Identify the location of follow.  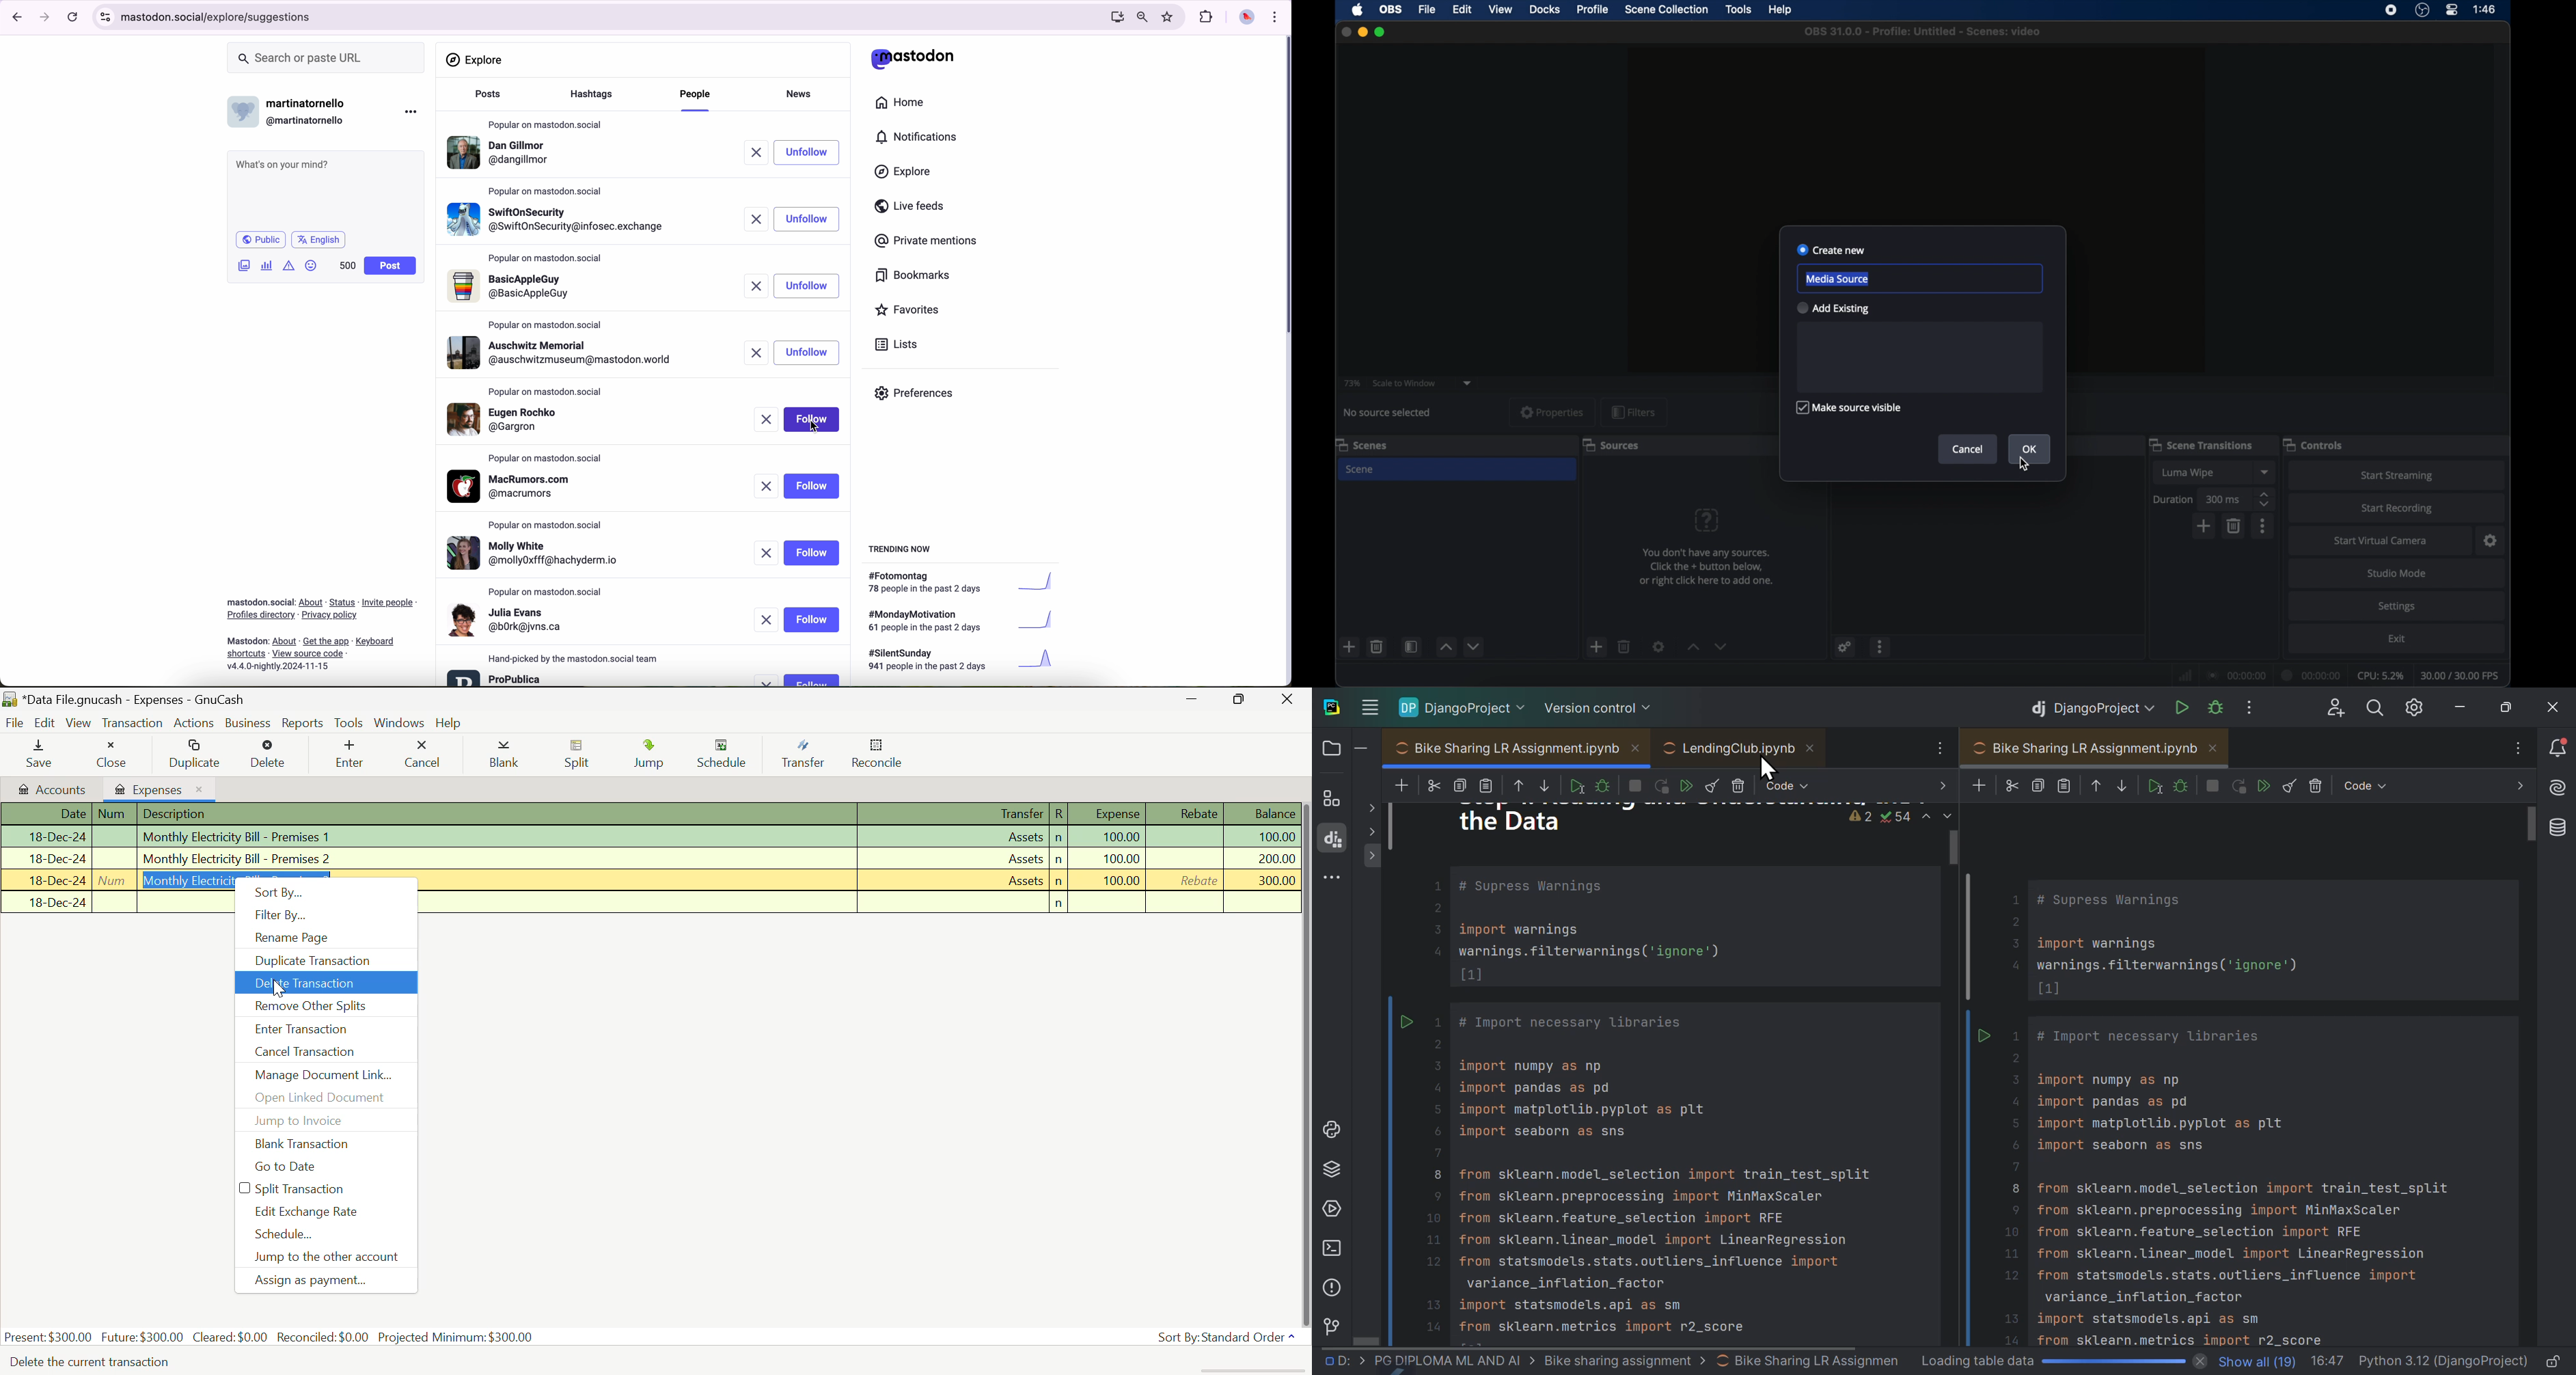
(812, 220).